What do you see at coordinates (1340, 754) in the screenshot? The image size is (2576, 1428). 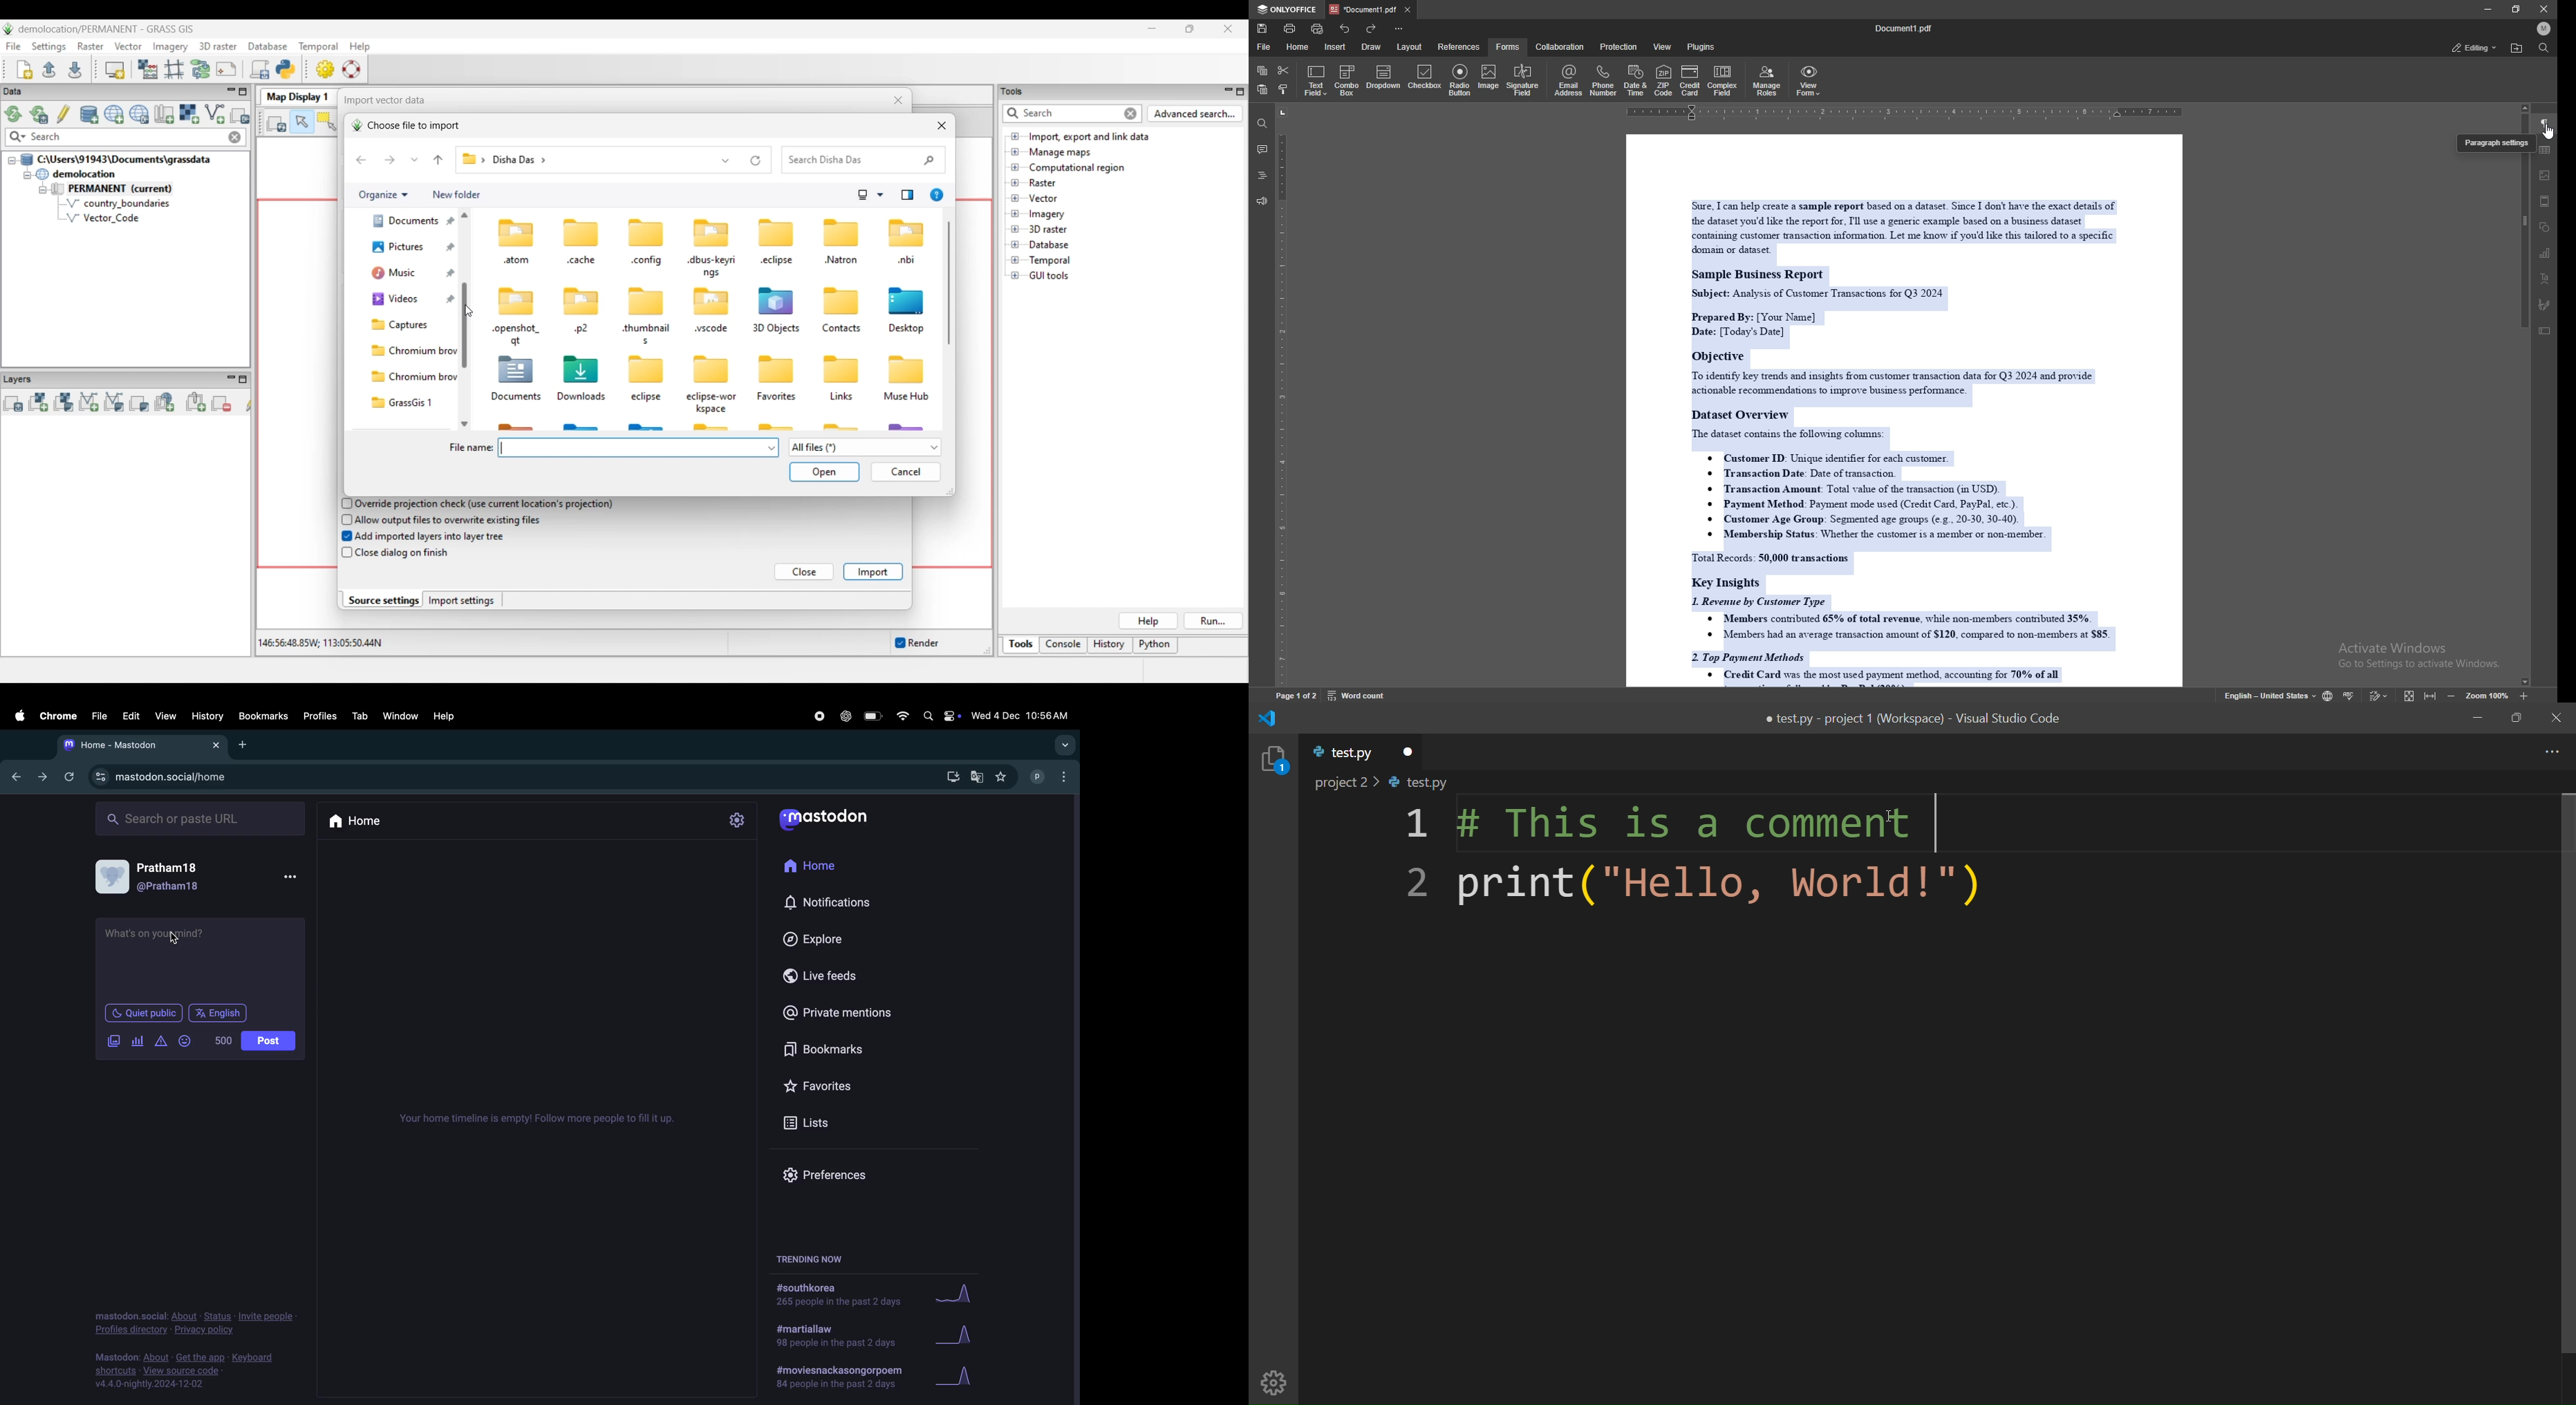 I see `opened file` at bounding box center [1340, 754].